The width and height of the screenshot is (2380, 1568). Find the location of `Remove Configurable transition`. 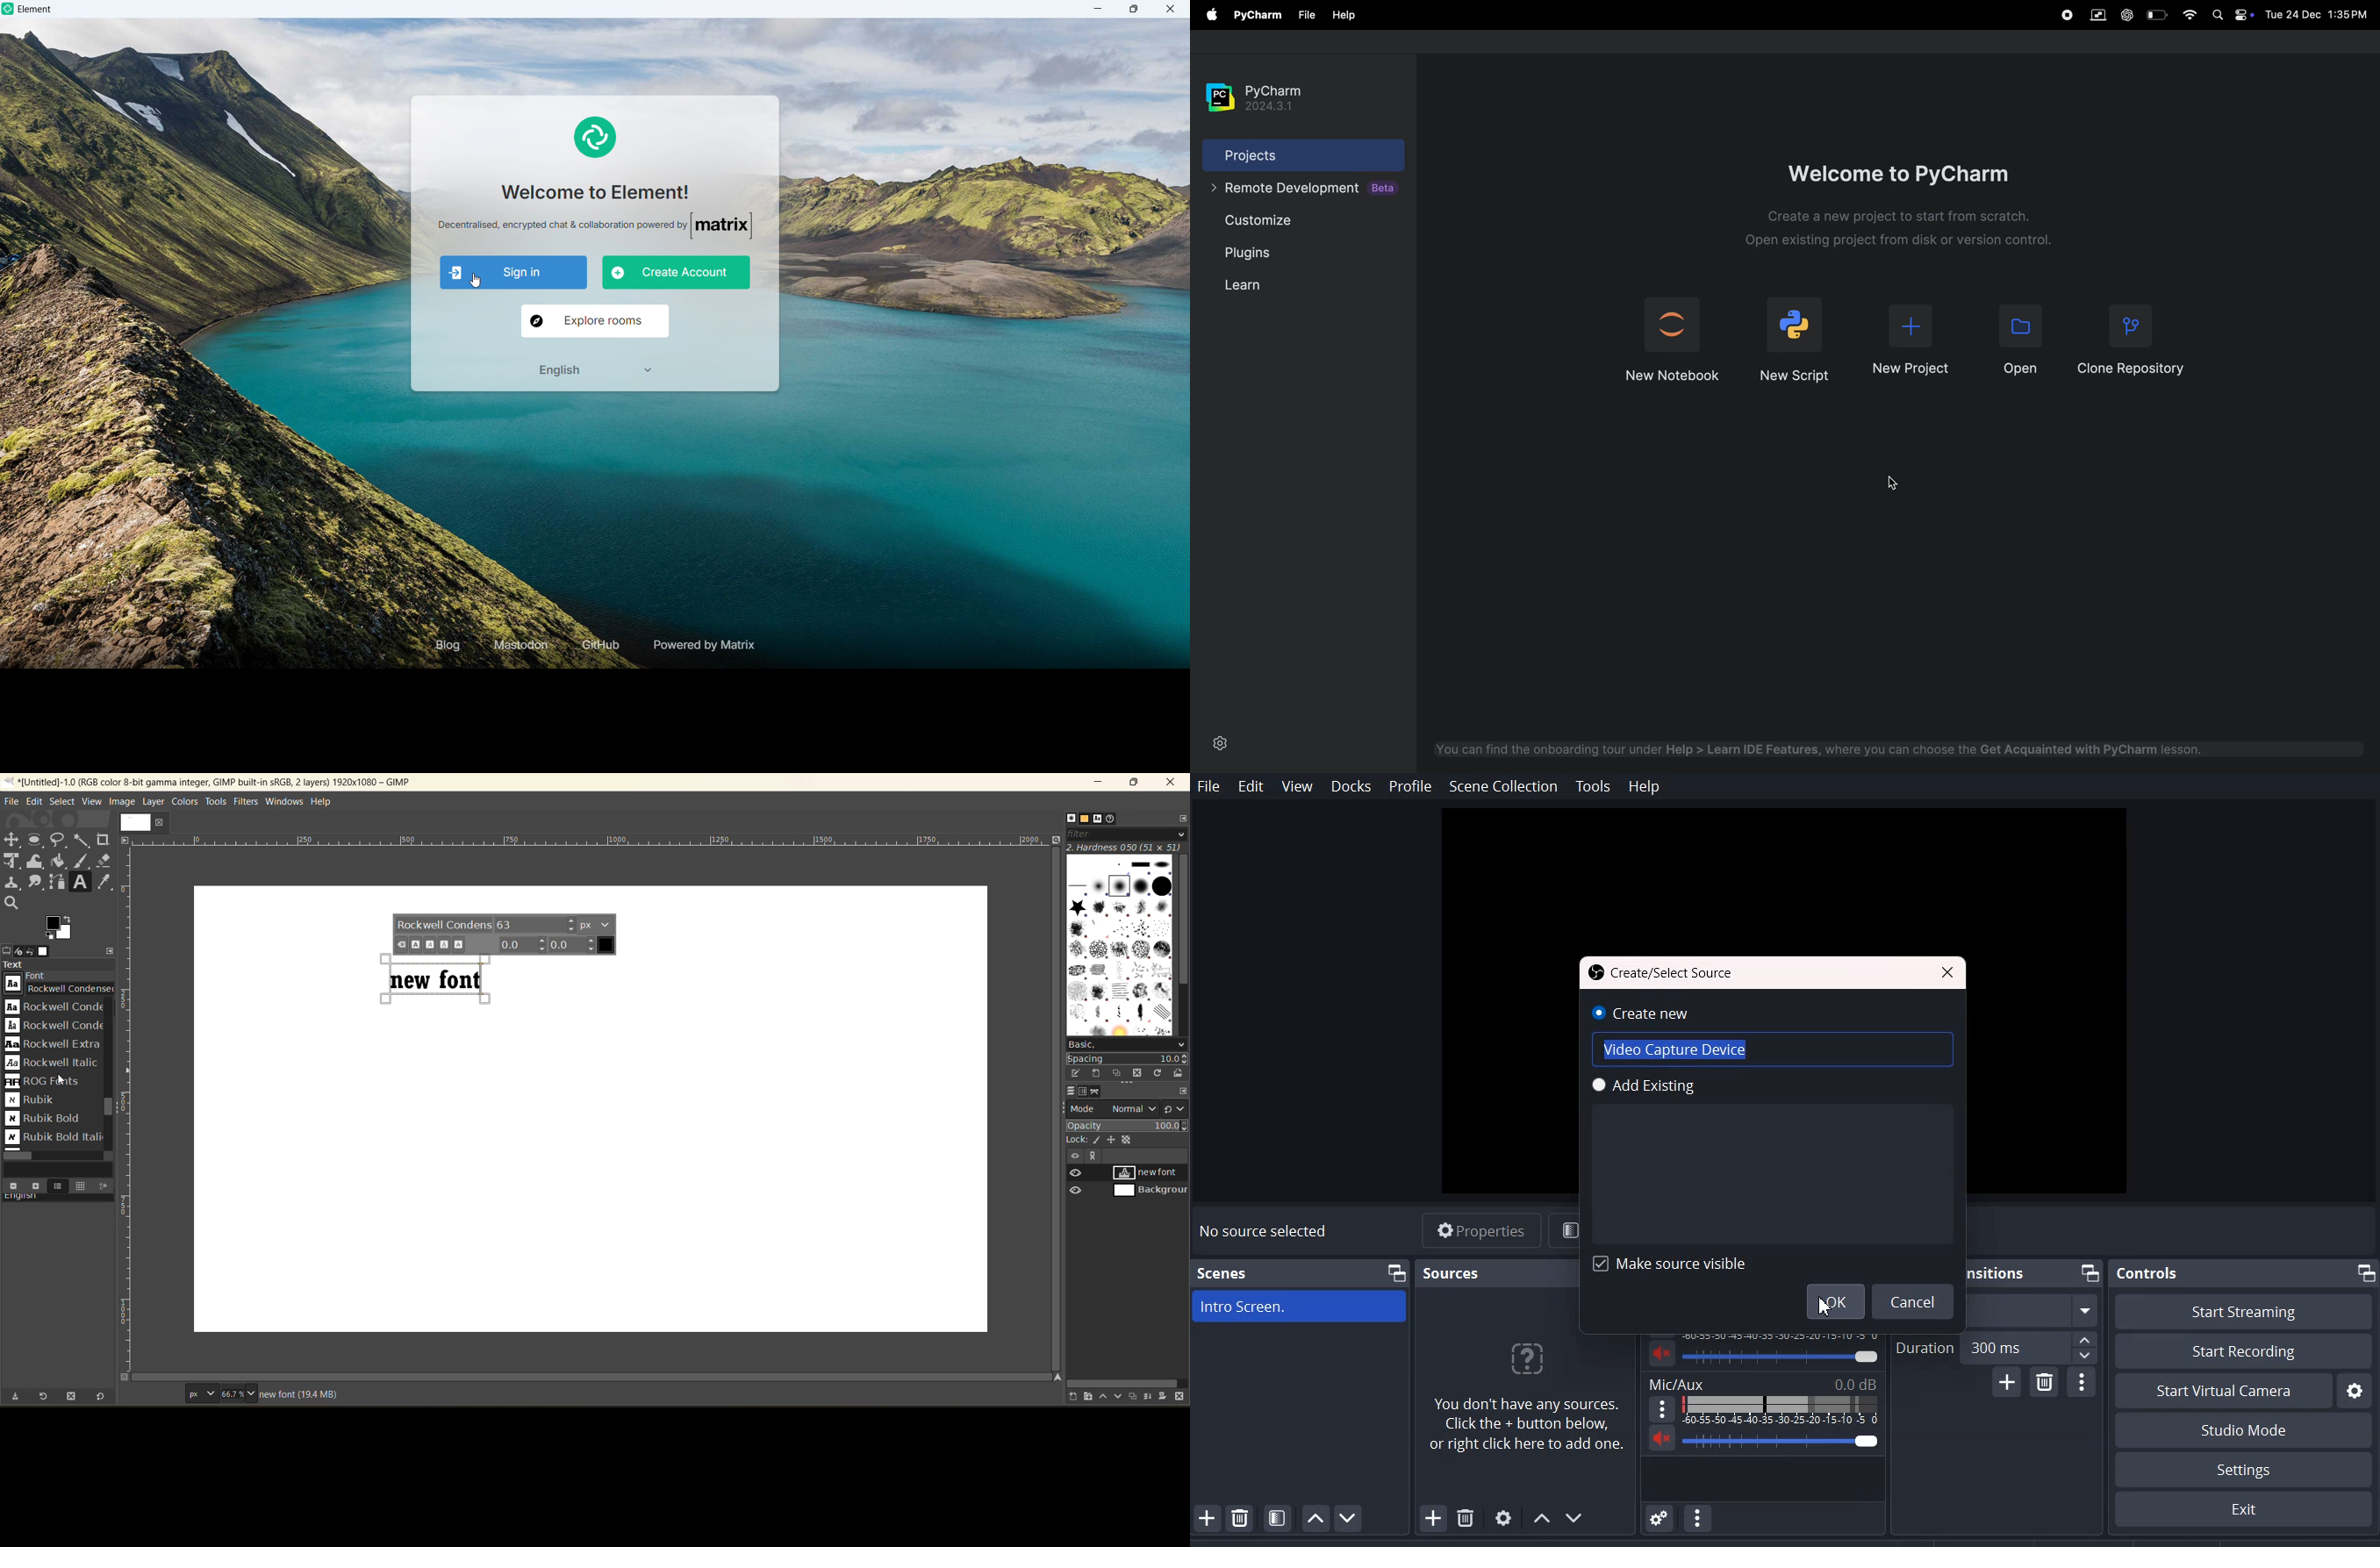

Remove Configurable transition is located at coordinates (2046, 1383).